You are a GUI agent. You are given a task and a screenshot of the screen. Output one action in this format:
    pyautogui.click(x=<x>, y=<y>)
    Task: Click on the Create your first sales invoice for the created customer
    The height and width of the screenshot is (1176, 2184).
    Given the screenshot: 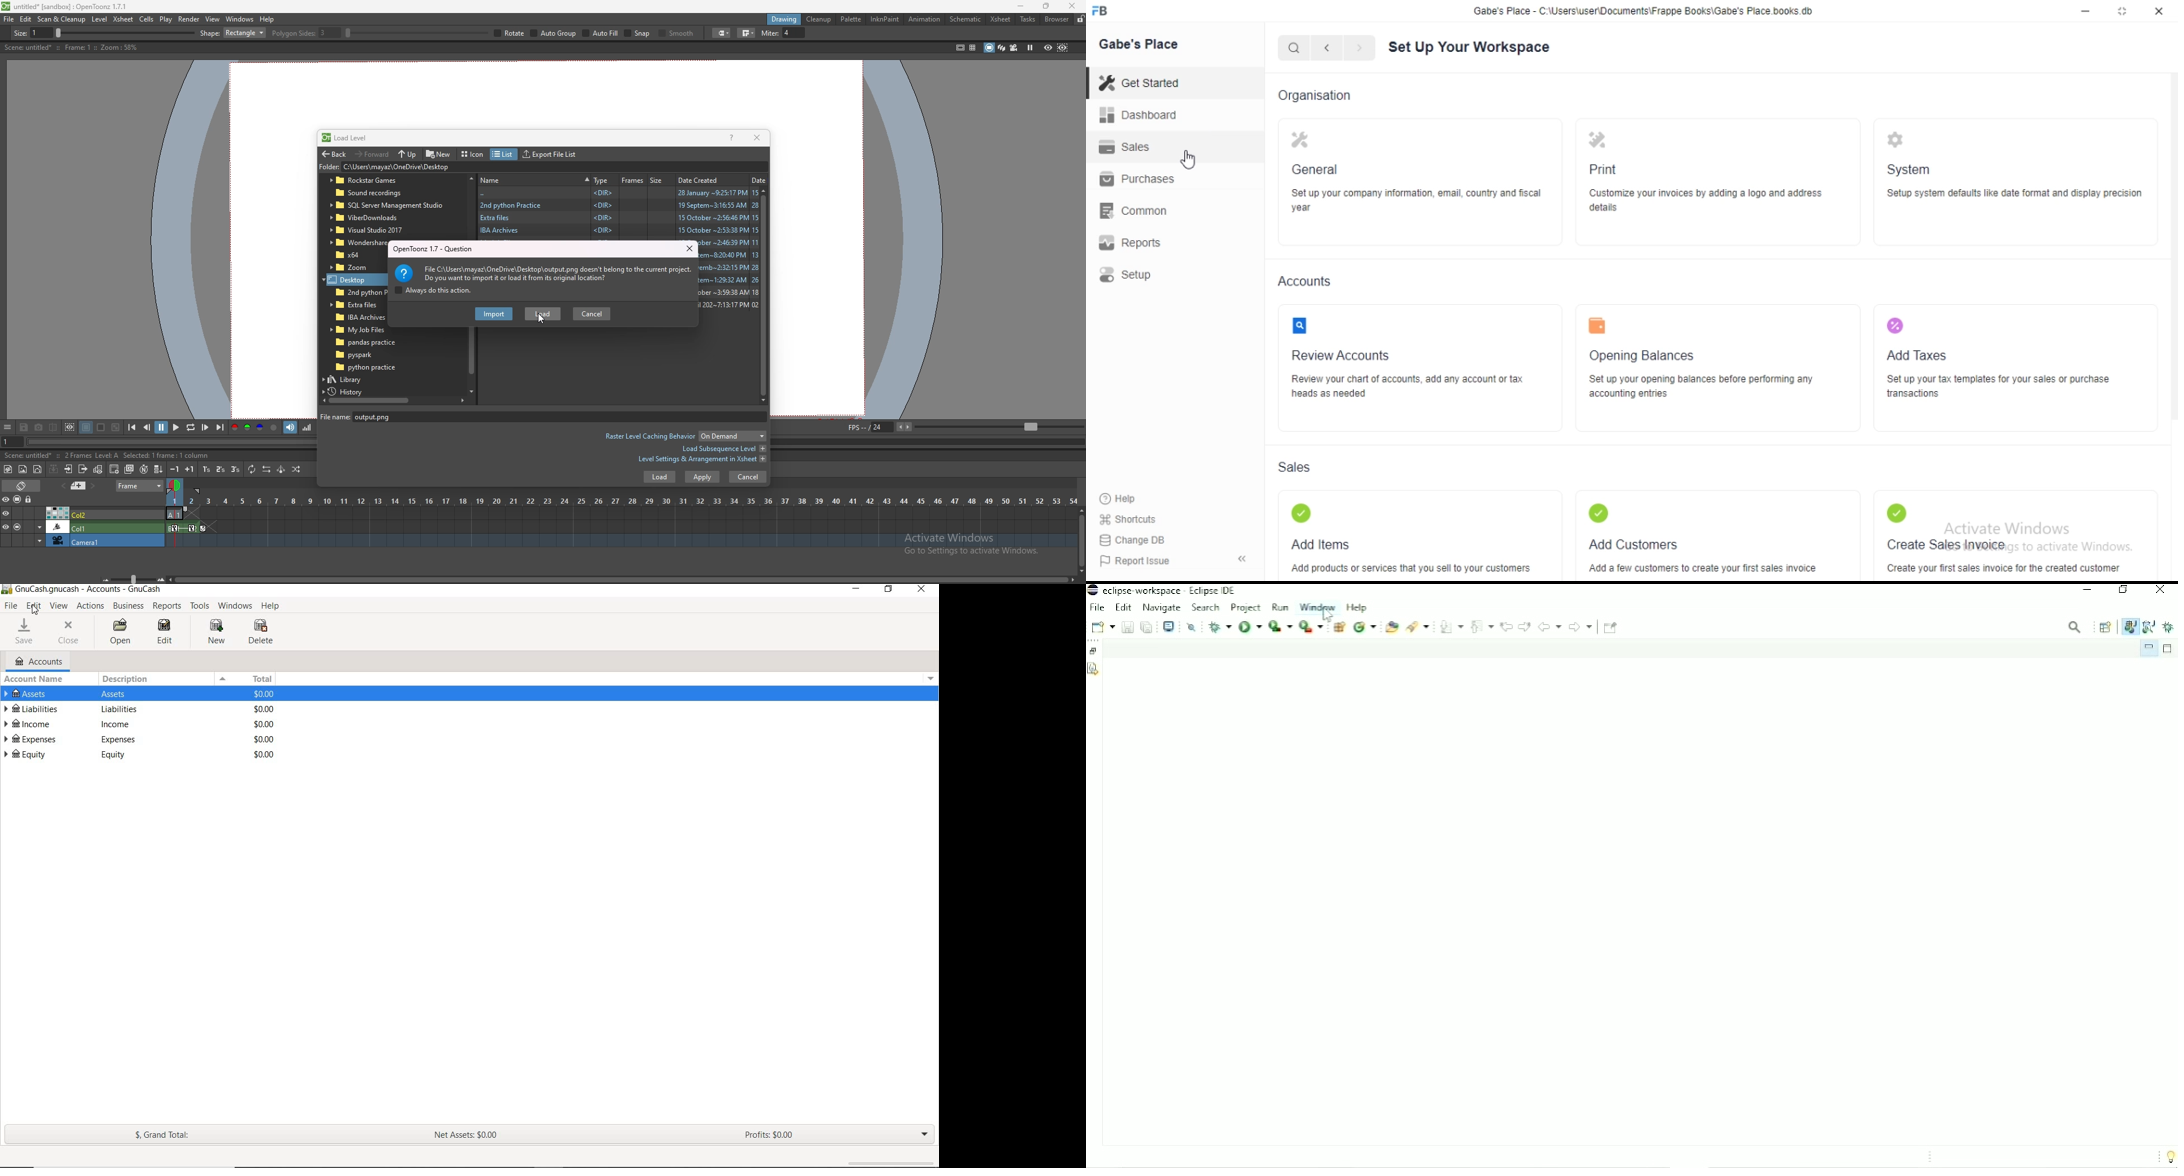 What is the action you would take?
    pyautogui.click(x=2009, y=567)
    